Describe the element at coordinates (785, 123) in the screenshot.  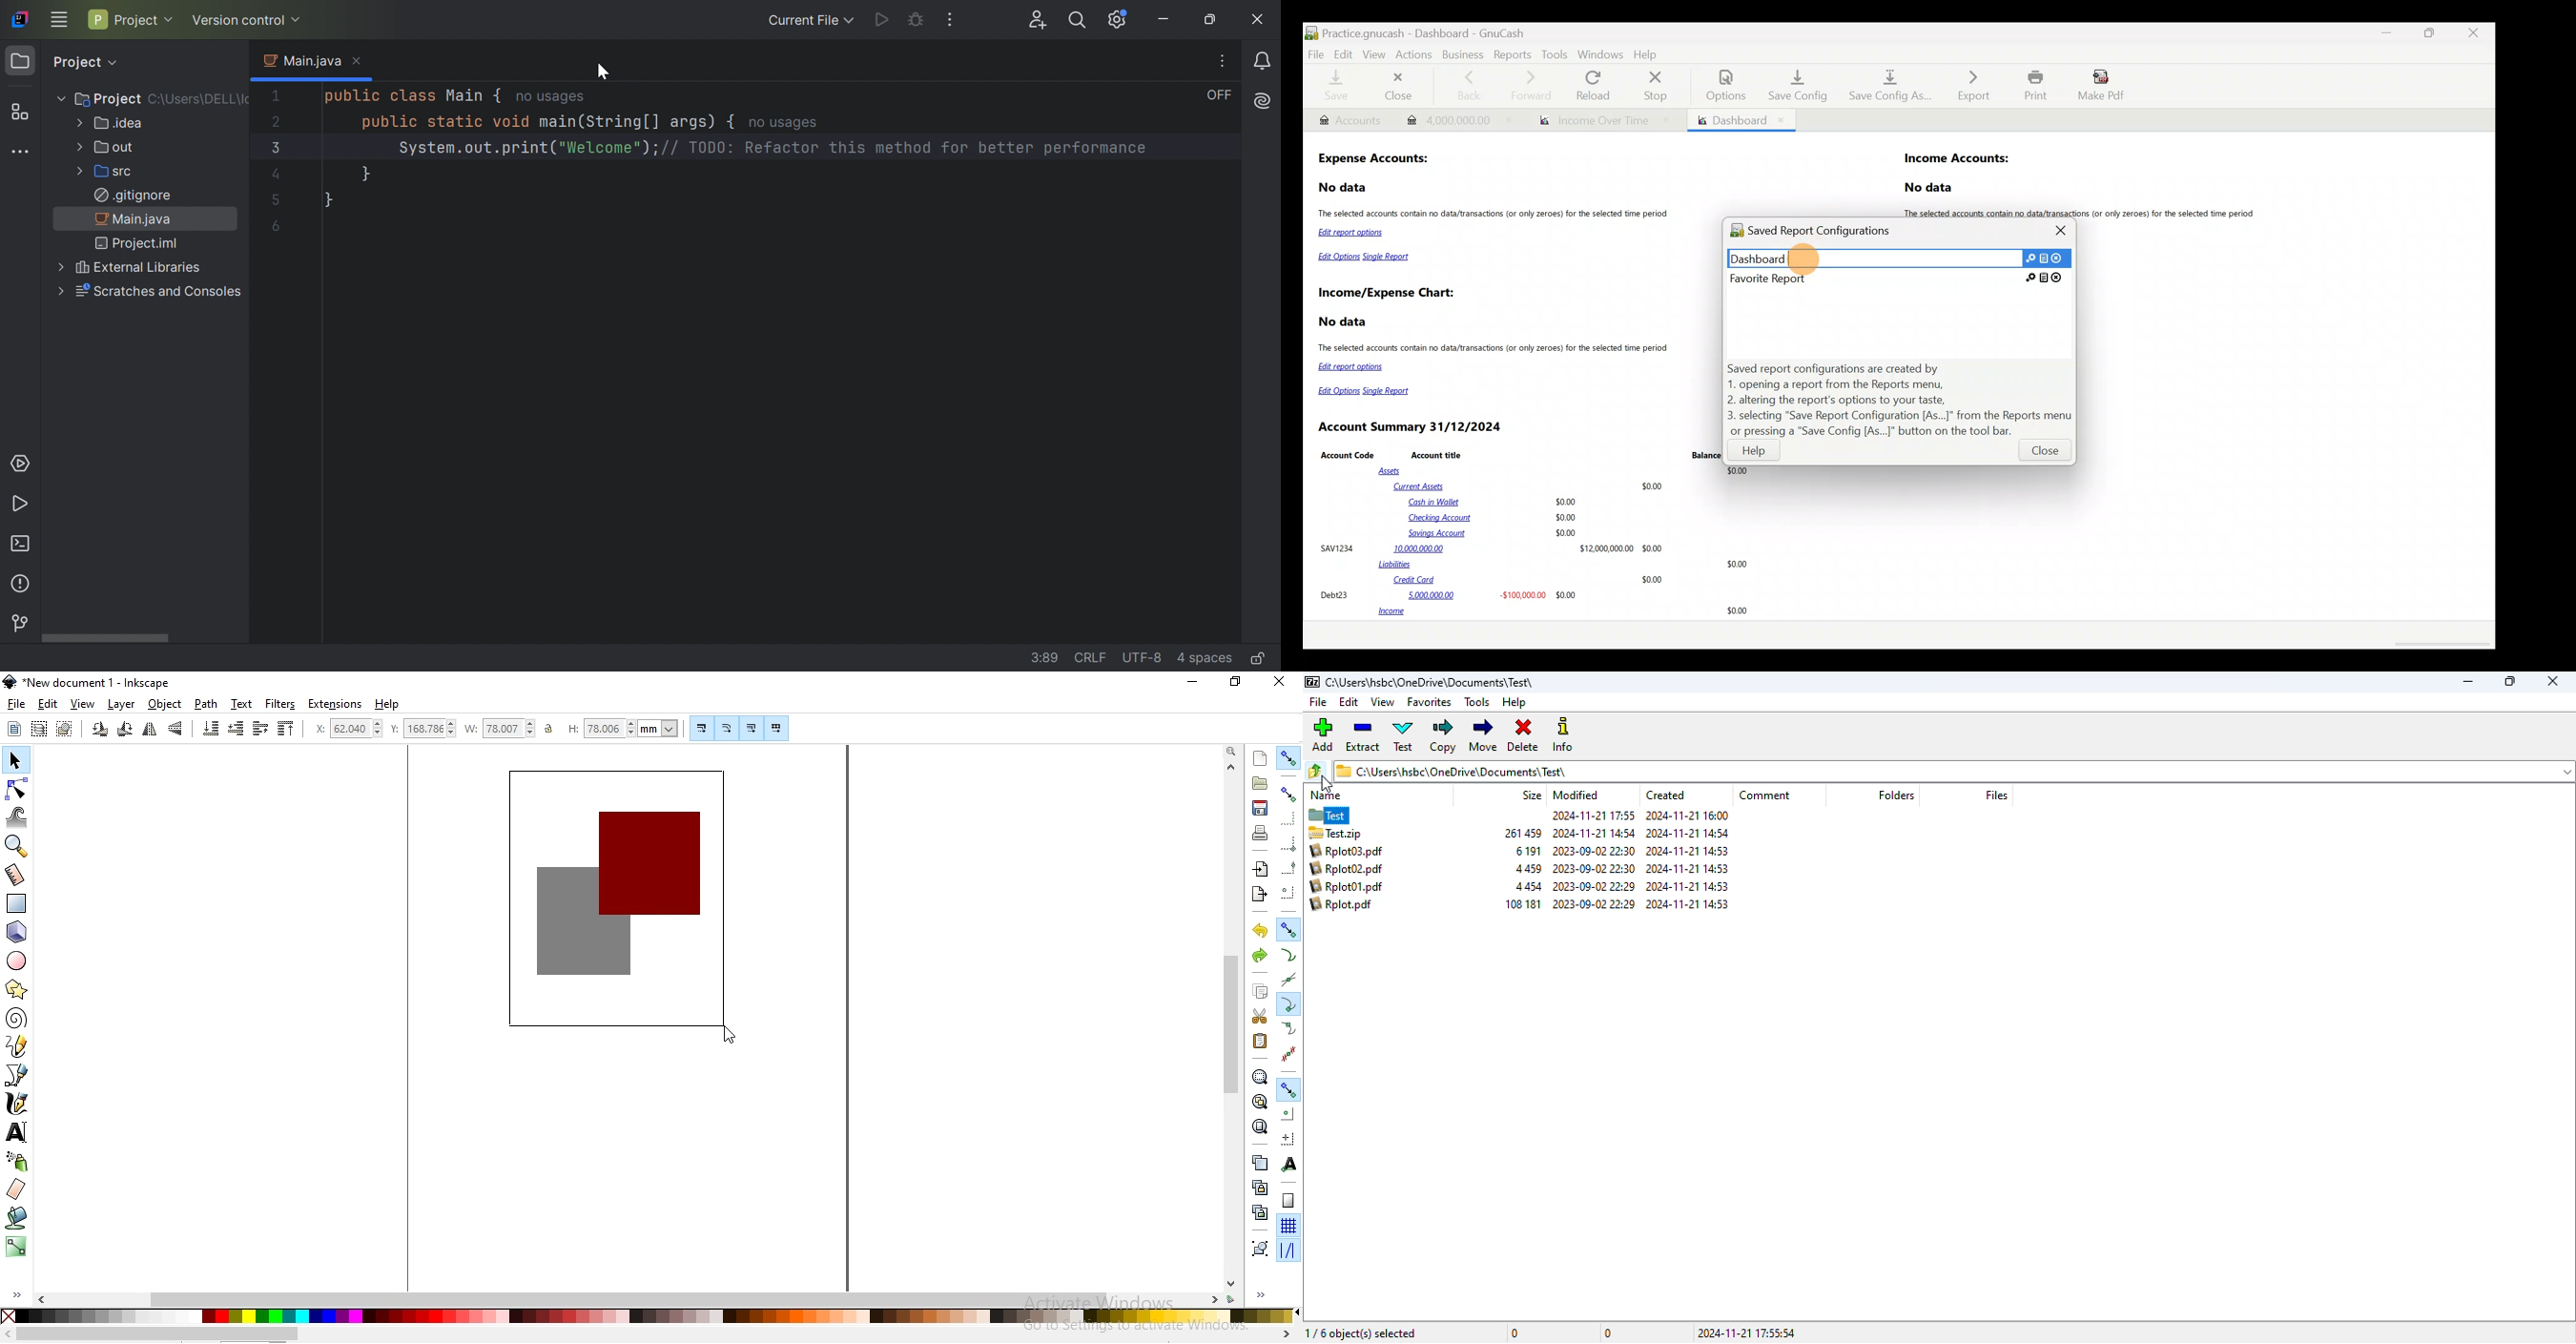
I see `no usages` at that location.